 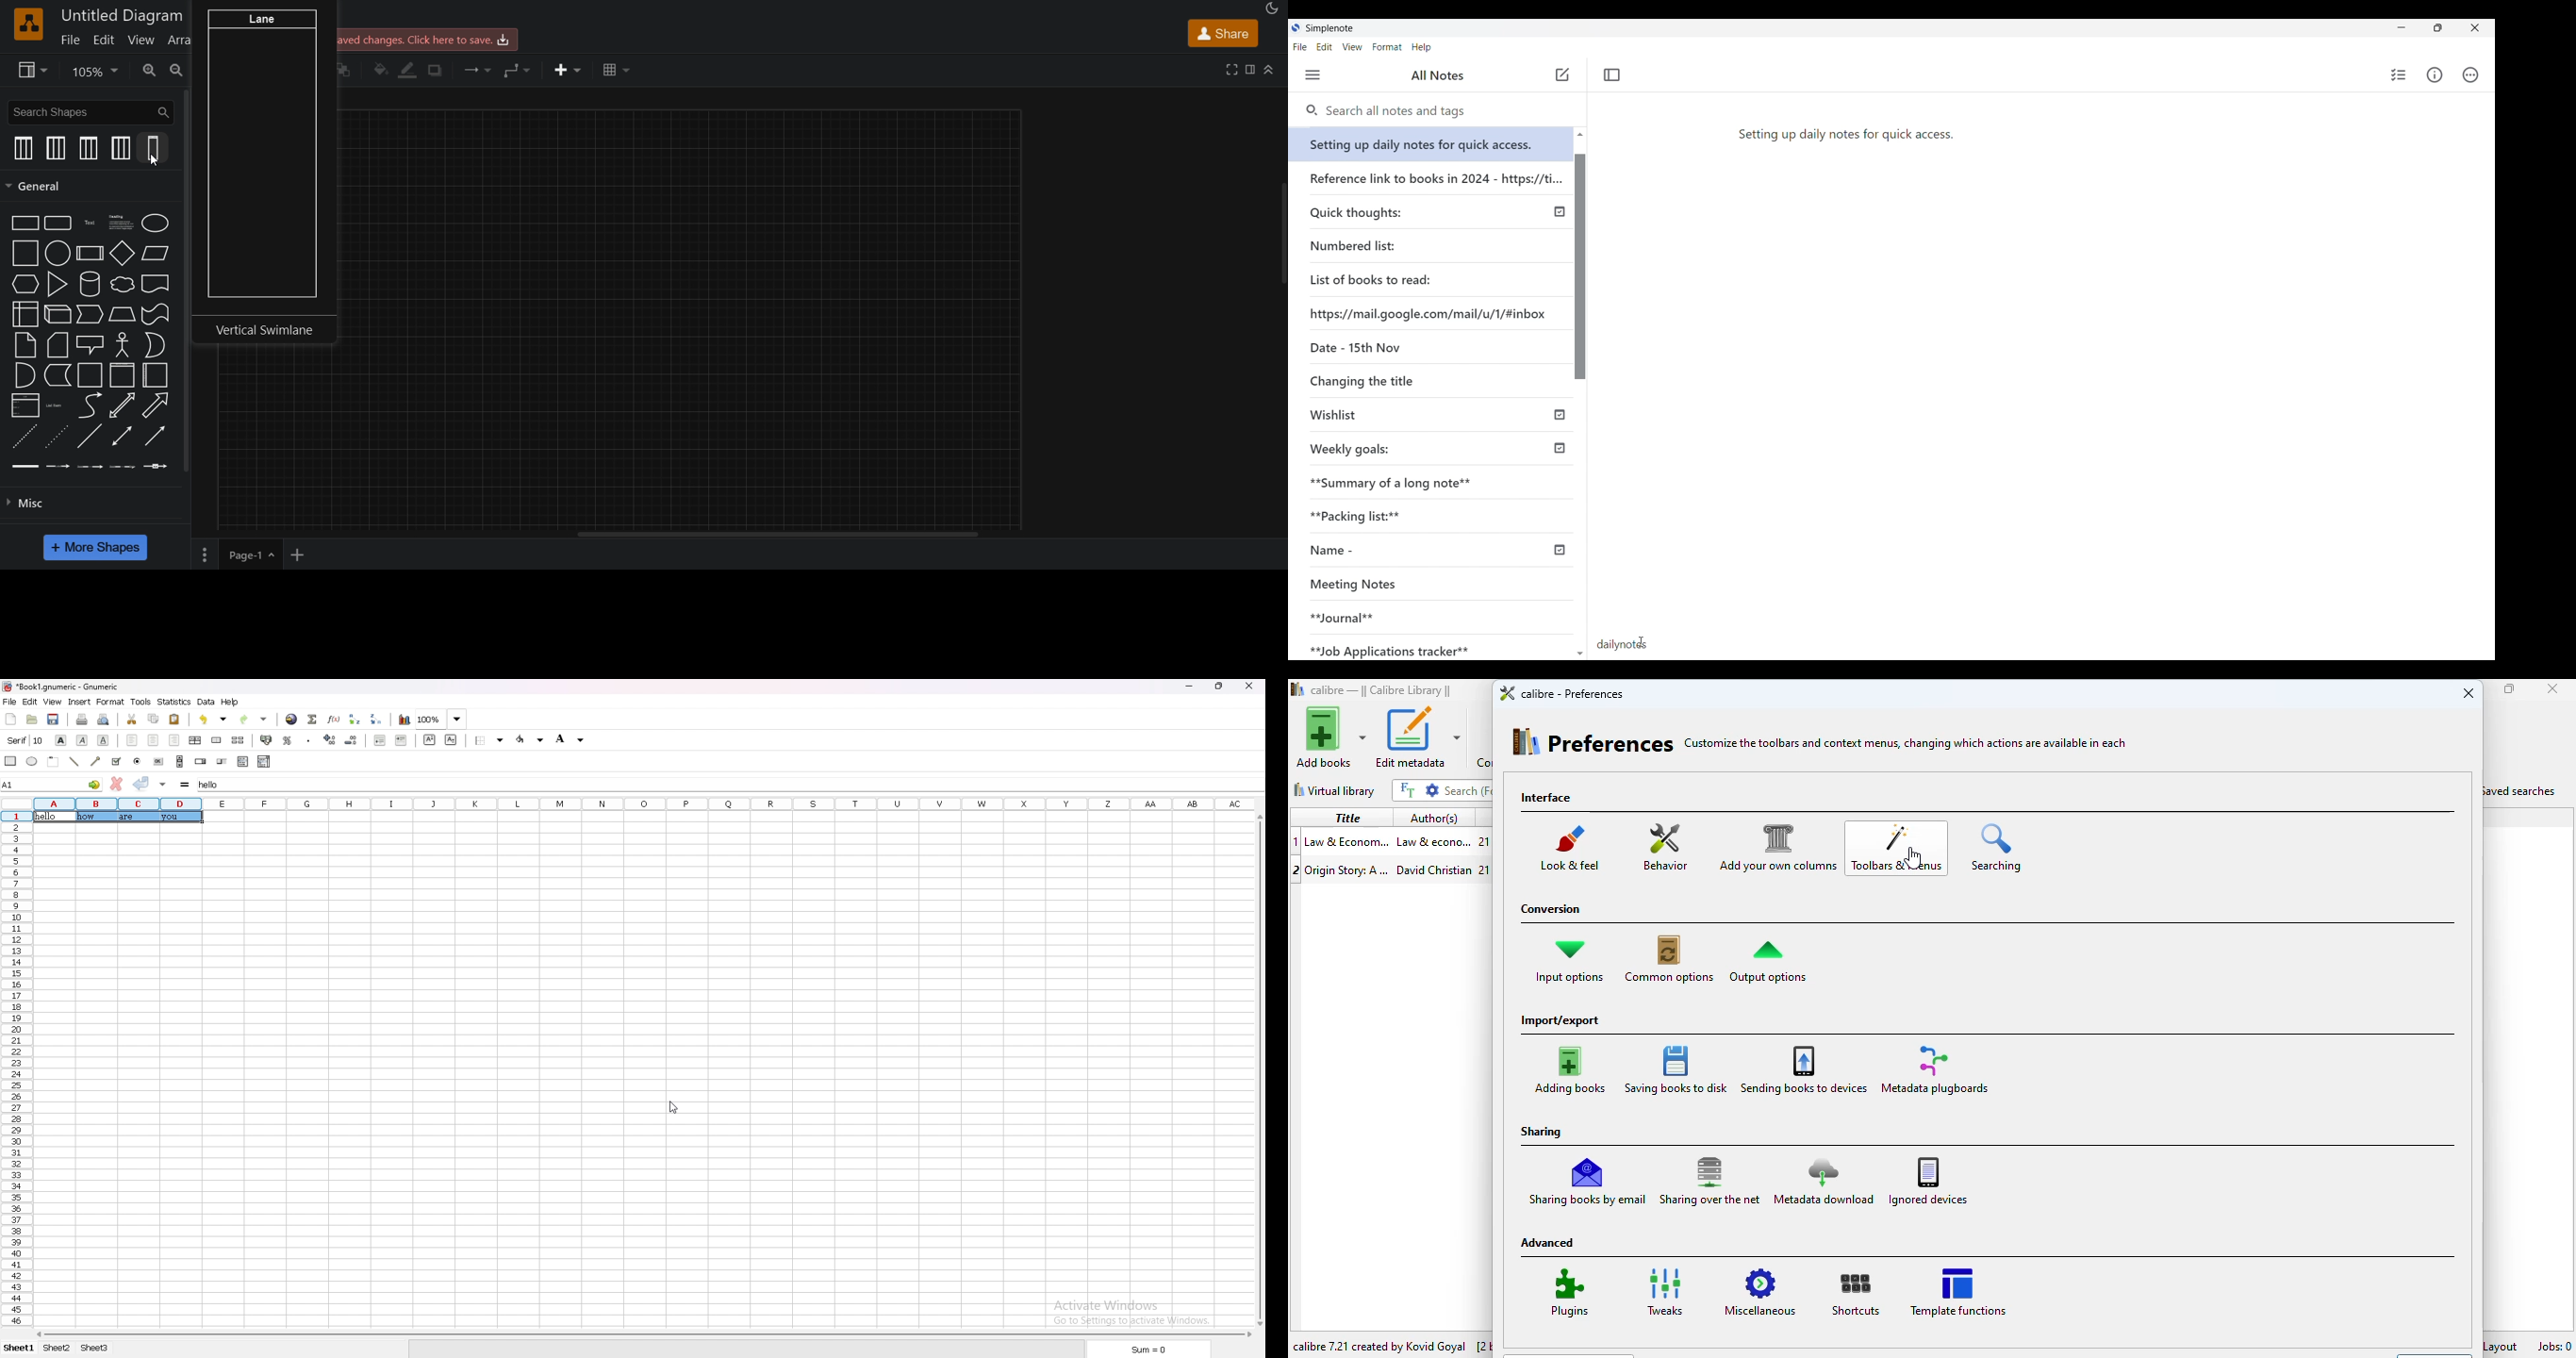 What do you see at coordinates (1560, 692) in the screenshot?
I see `calibre - preferences` at bounding box center [1560, 692].